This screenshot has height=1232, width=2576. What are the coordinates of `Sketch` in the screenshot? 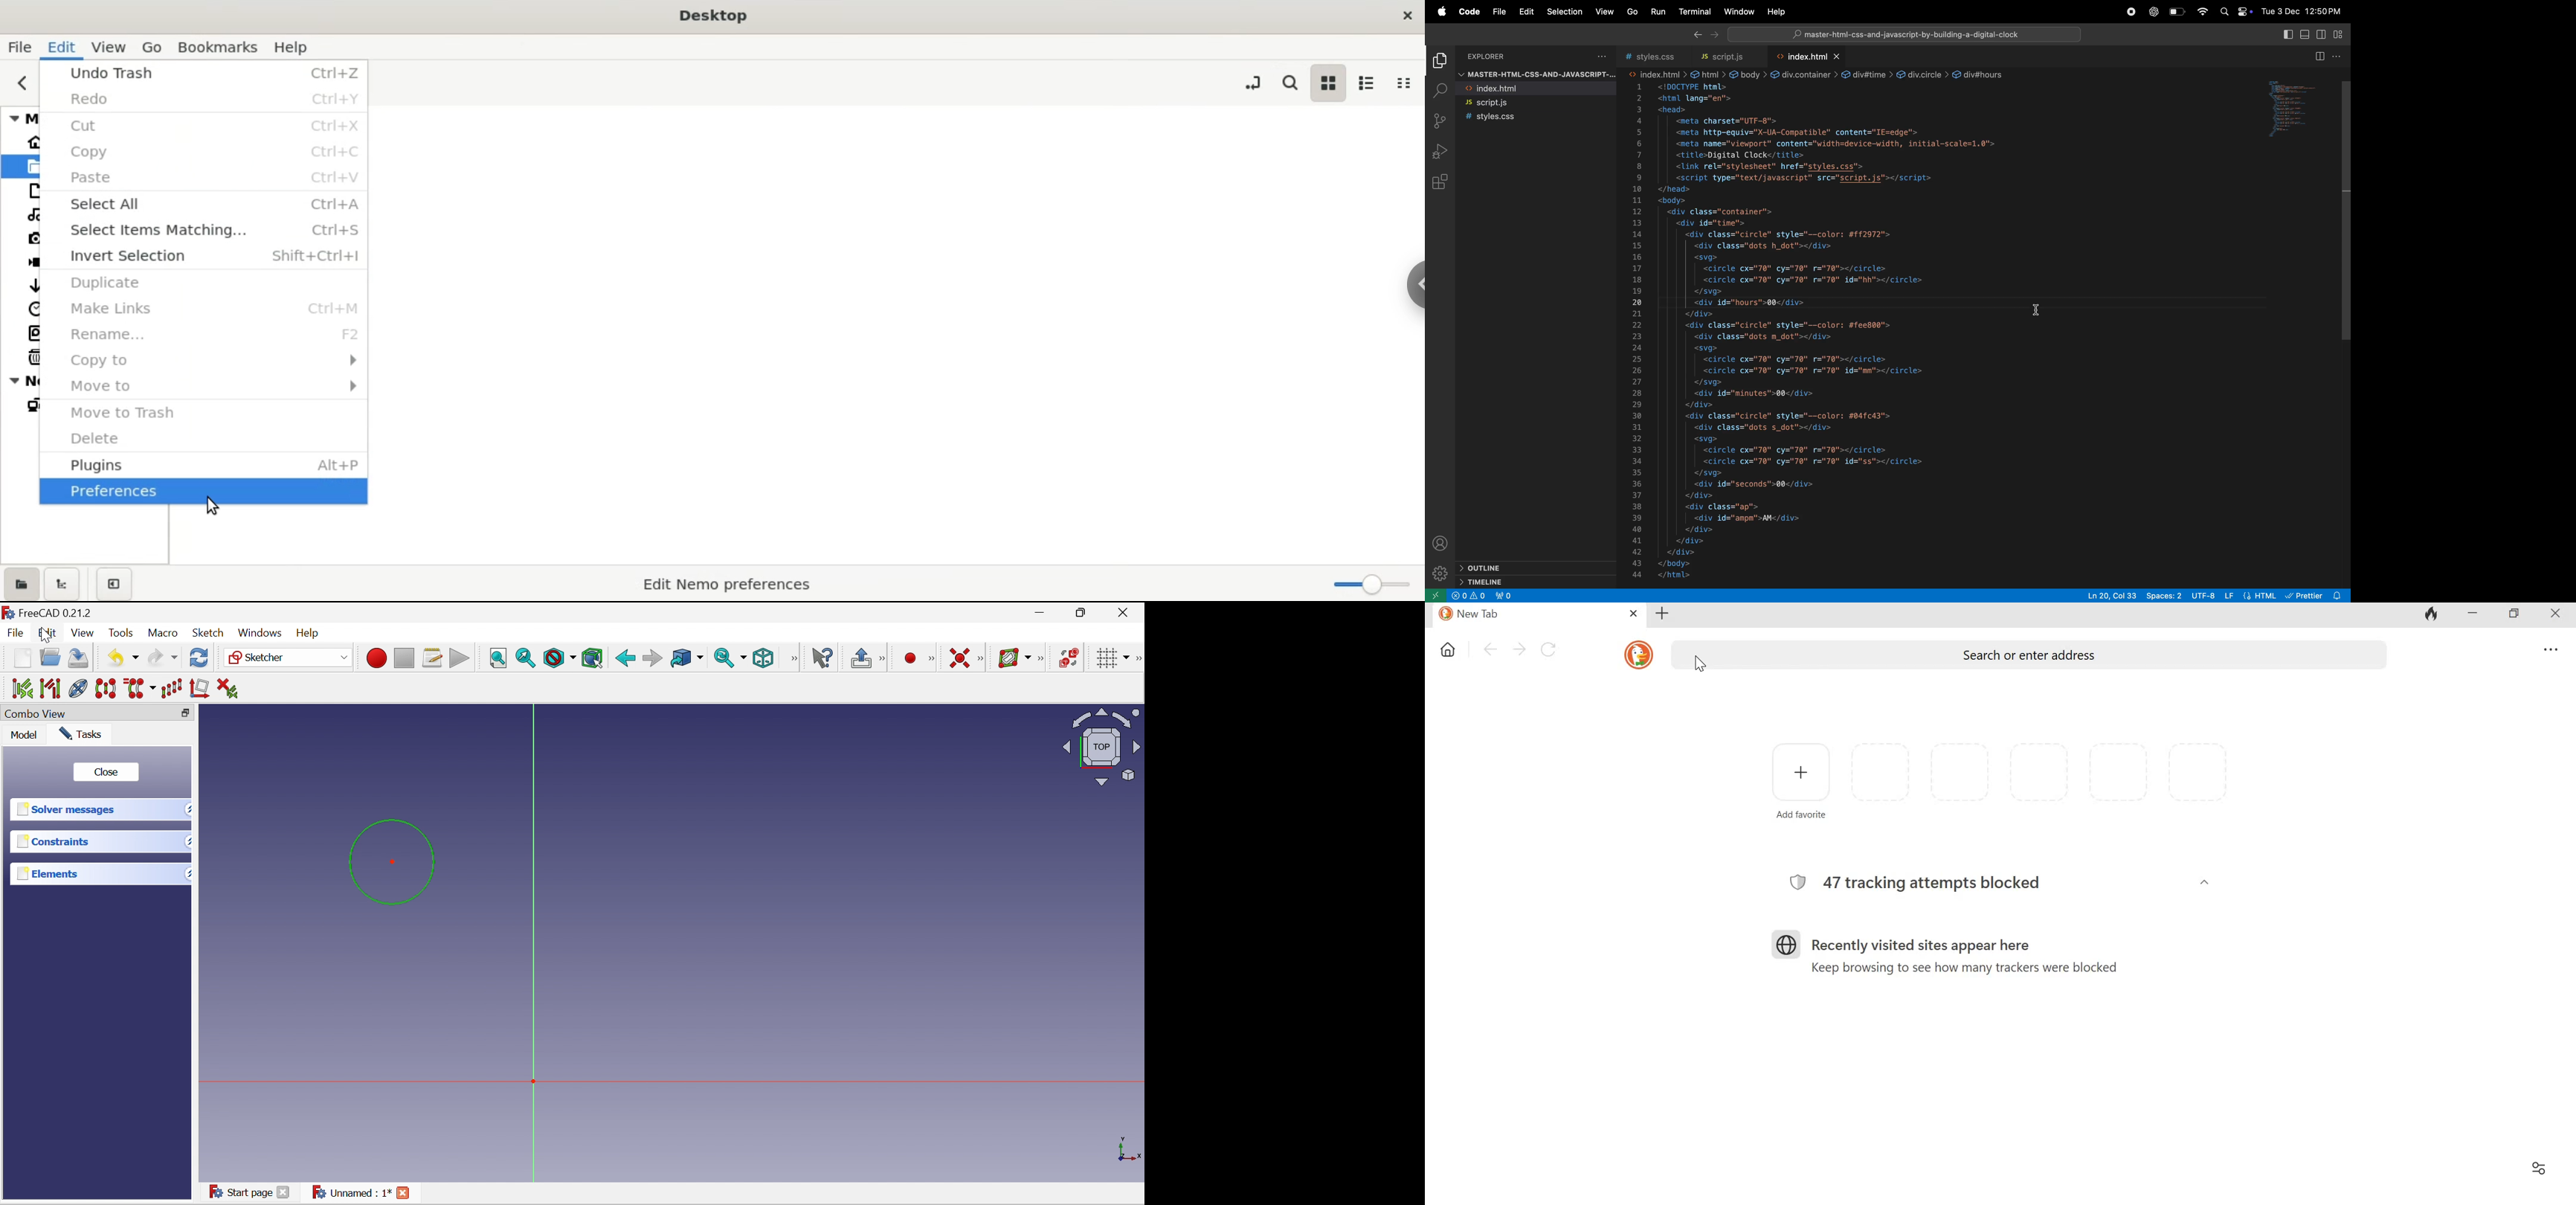 It's located at (208, 634).